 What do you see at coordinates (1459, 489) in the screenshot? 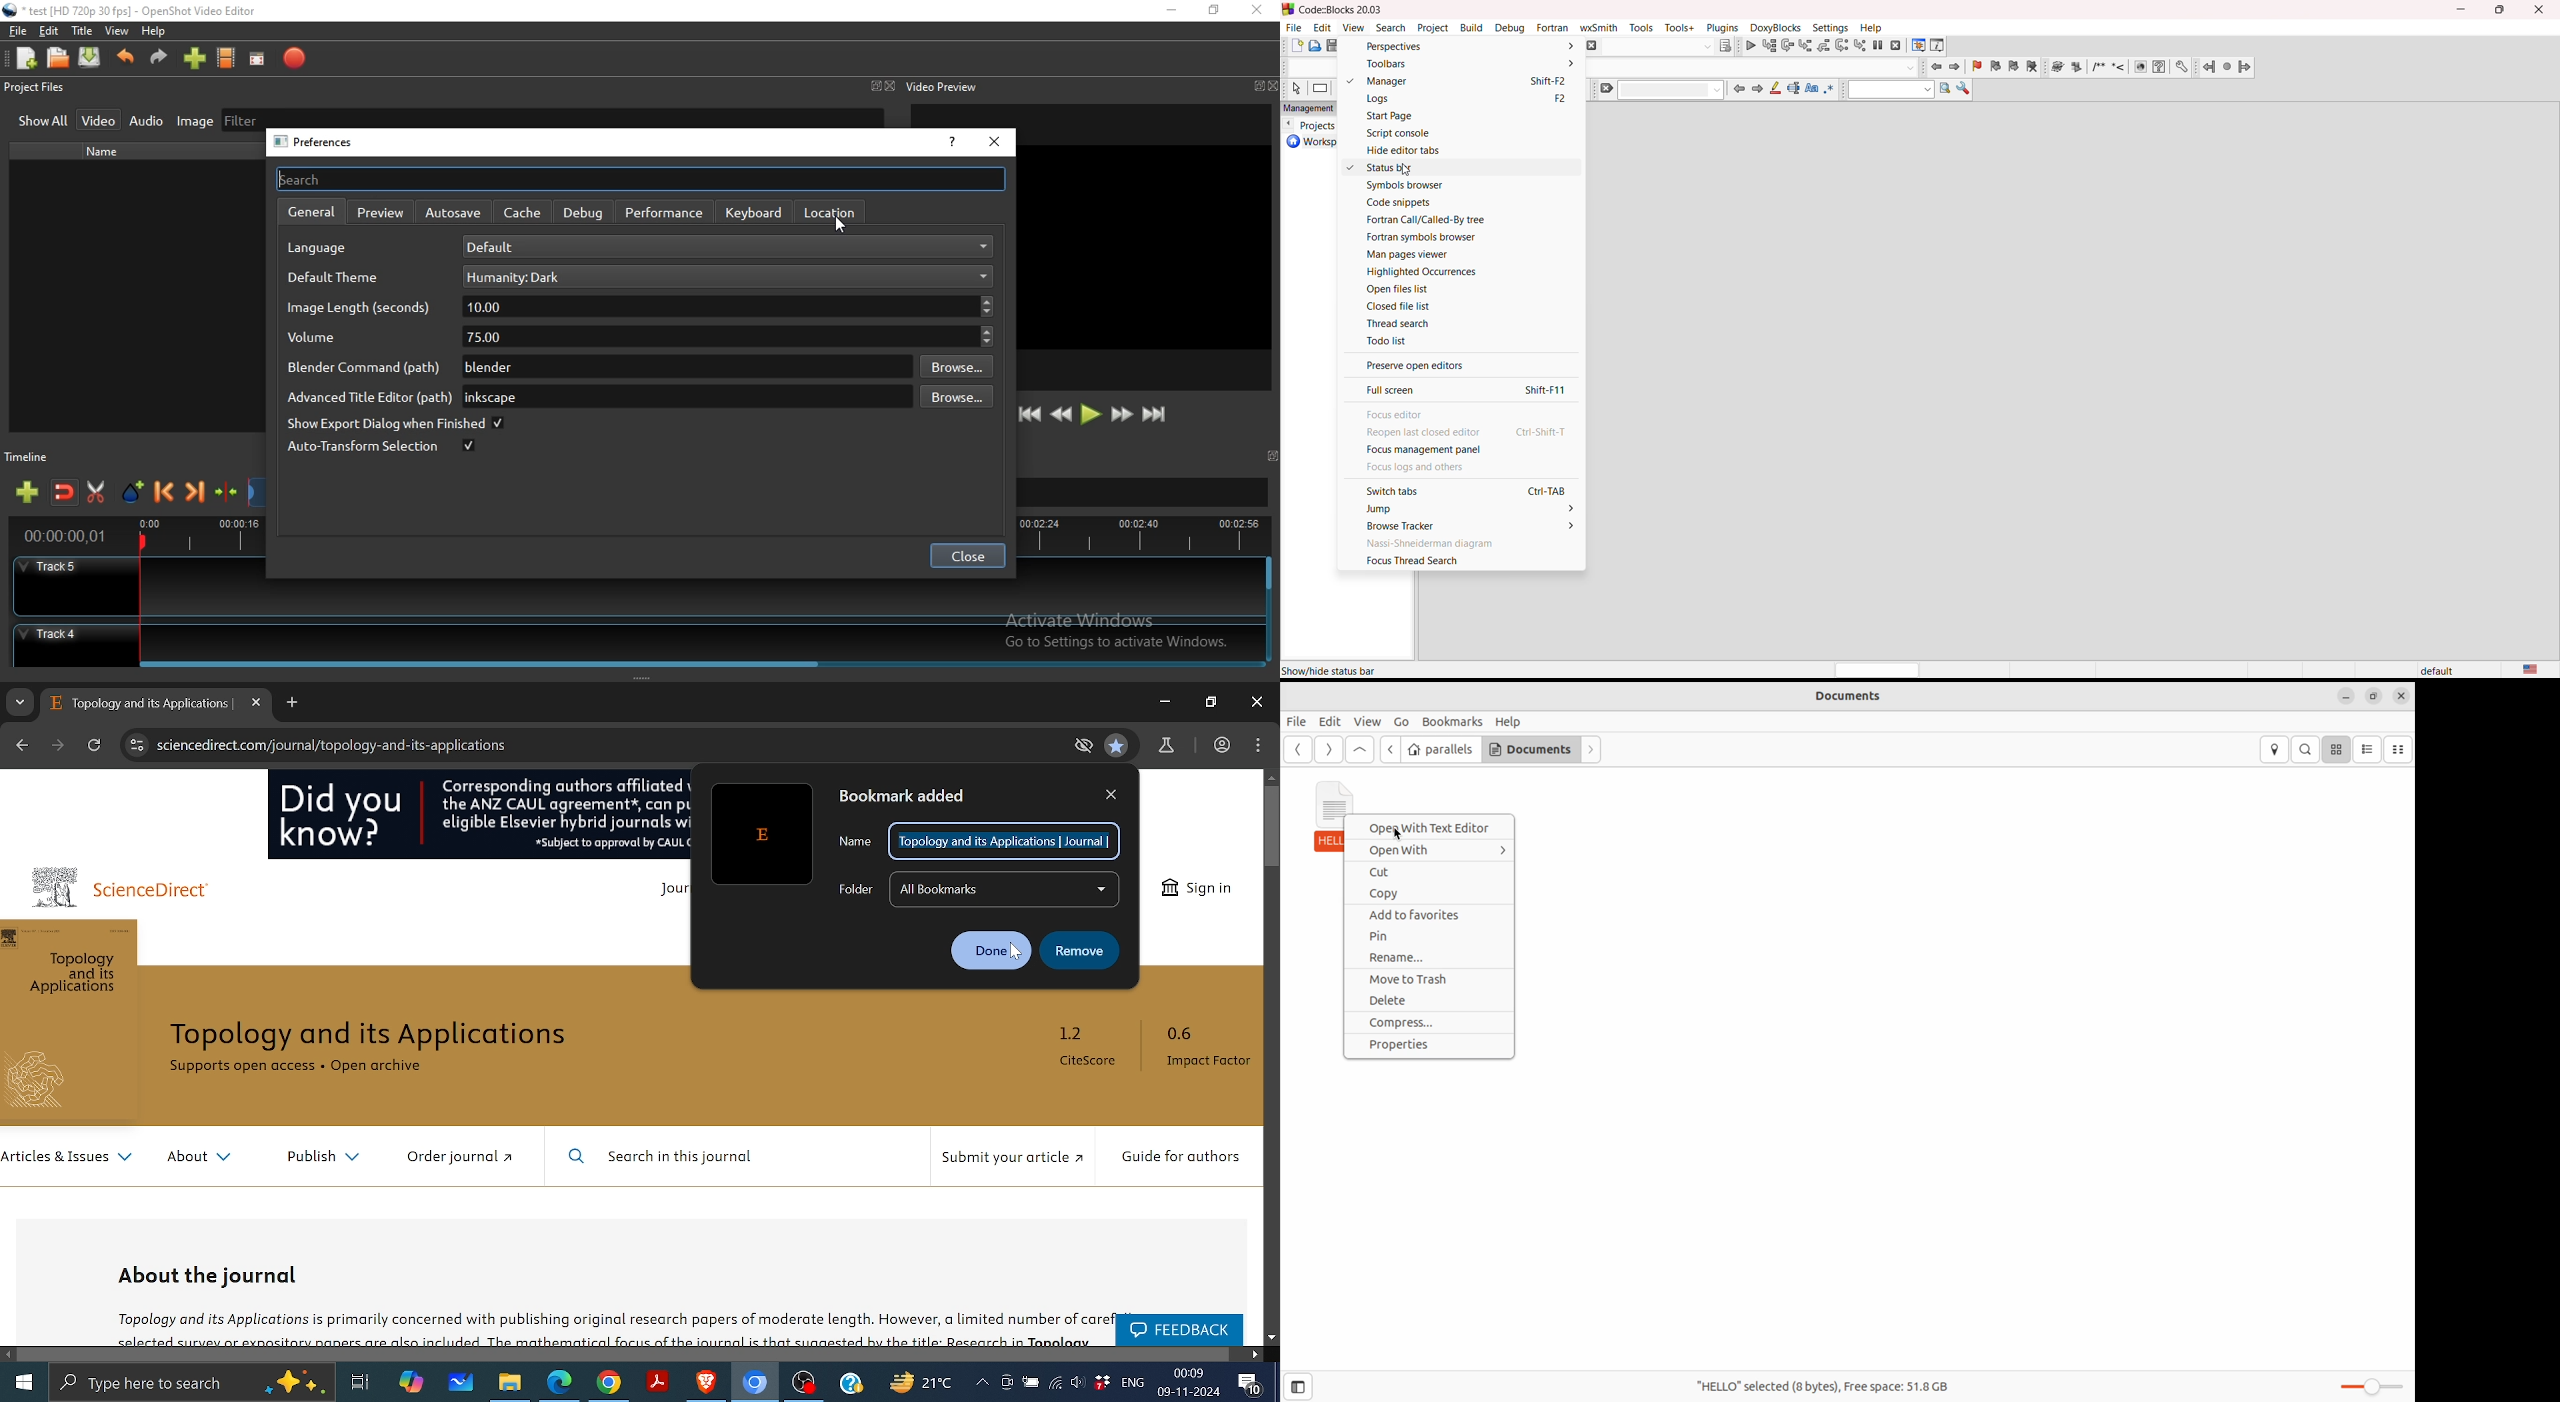
I see `switch tabs` at bounding box center [1459, 489].